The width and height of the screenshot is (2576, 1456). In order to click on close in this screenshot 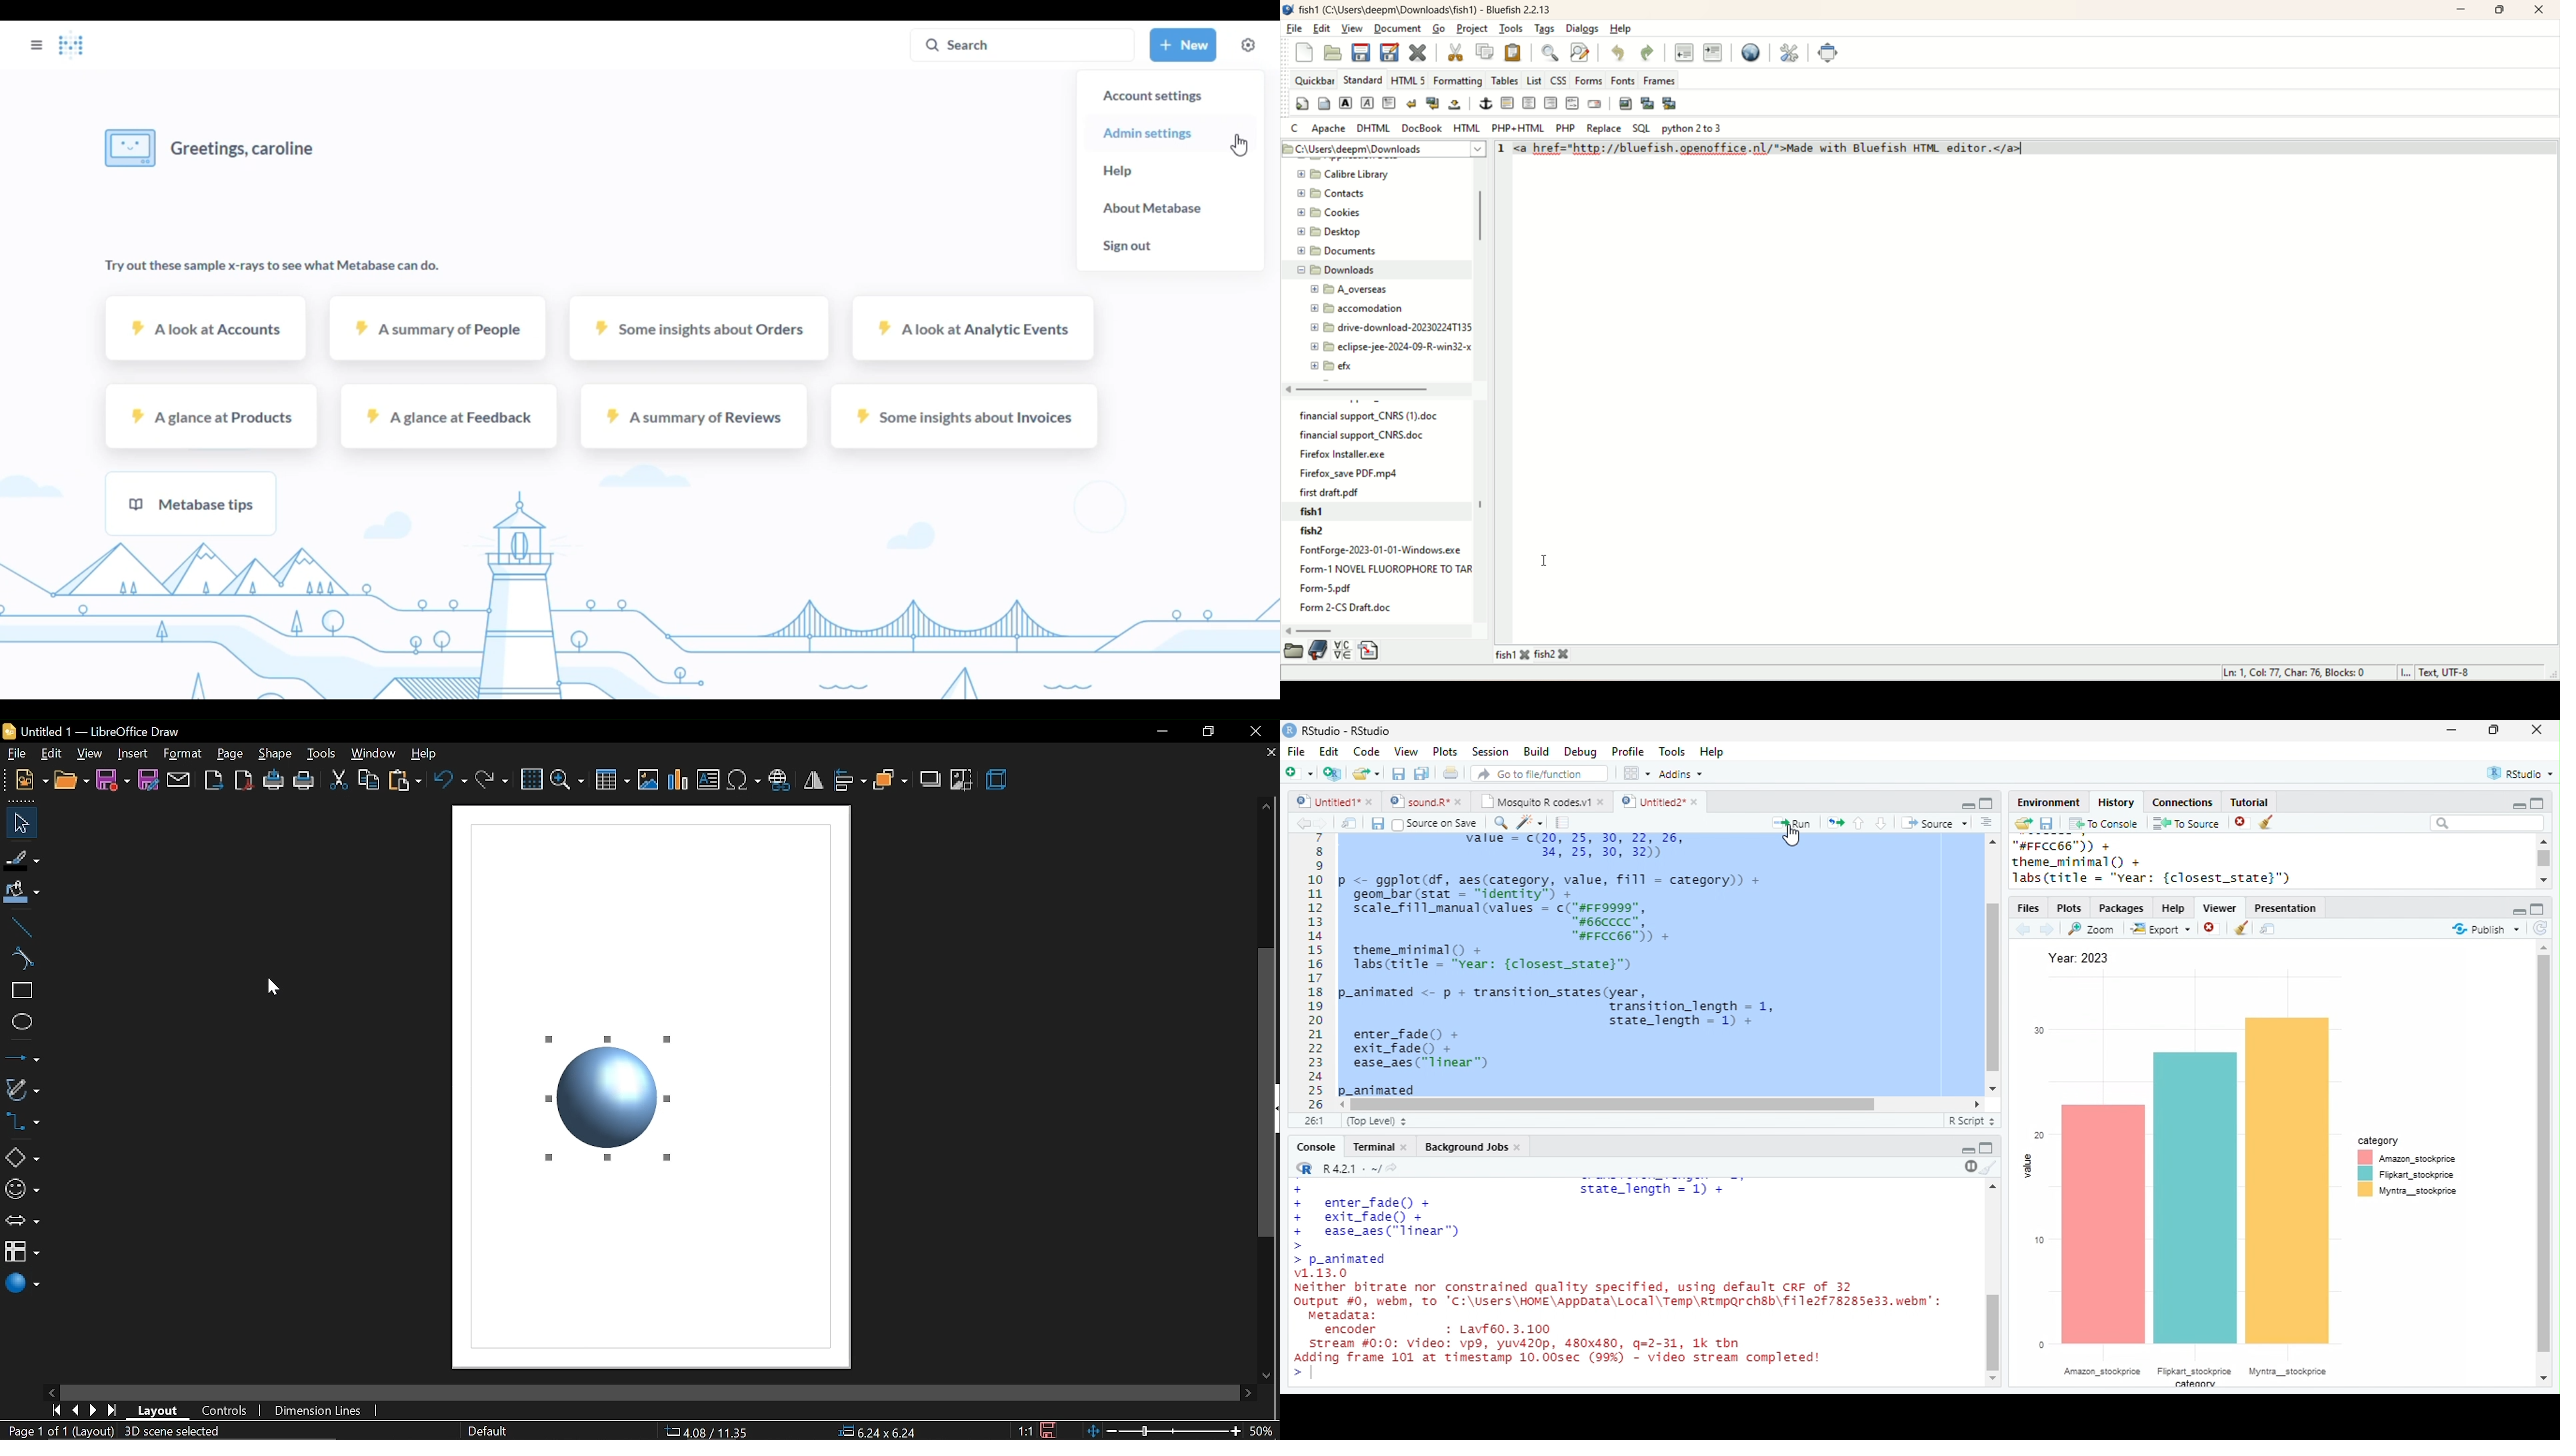, I will do `click(2537, 729)`.